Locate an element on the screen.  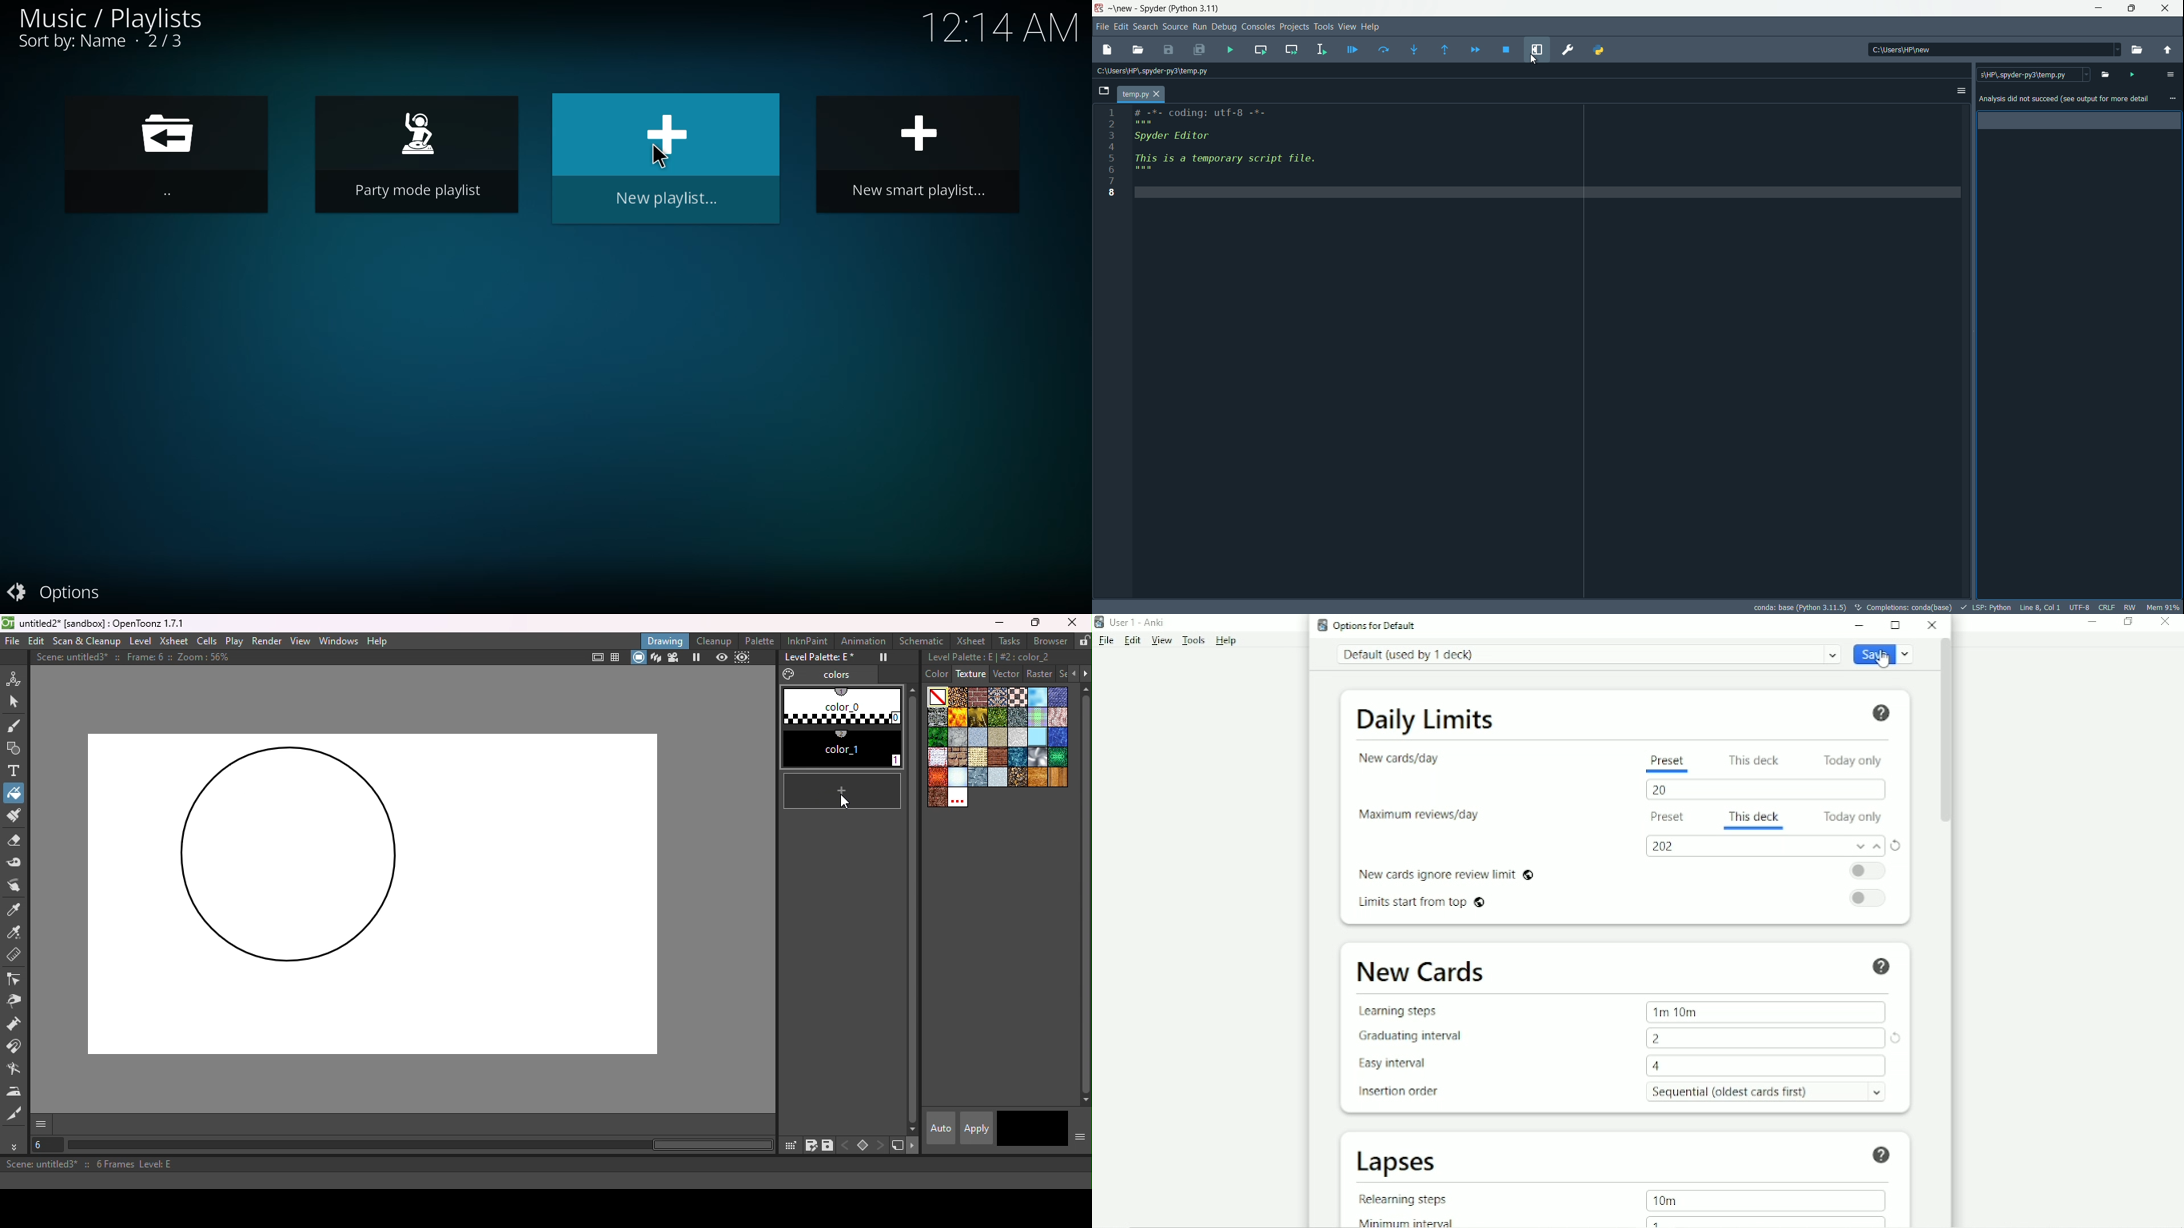
close app is located at coordinates (2169, 9).